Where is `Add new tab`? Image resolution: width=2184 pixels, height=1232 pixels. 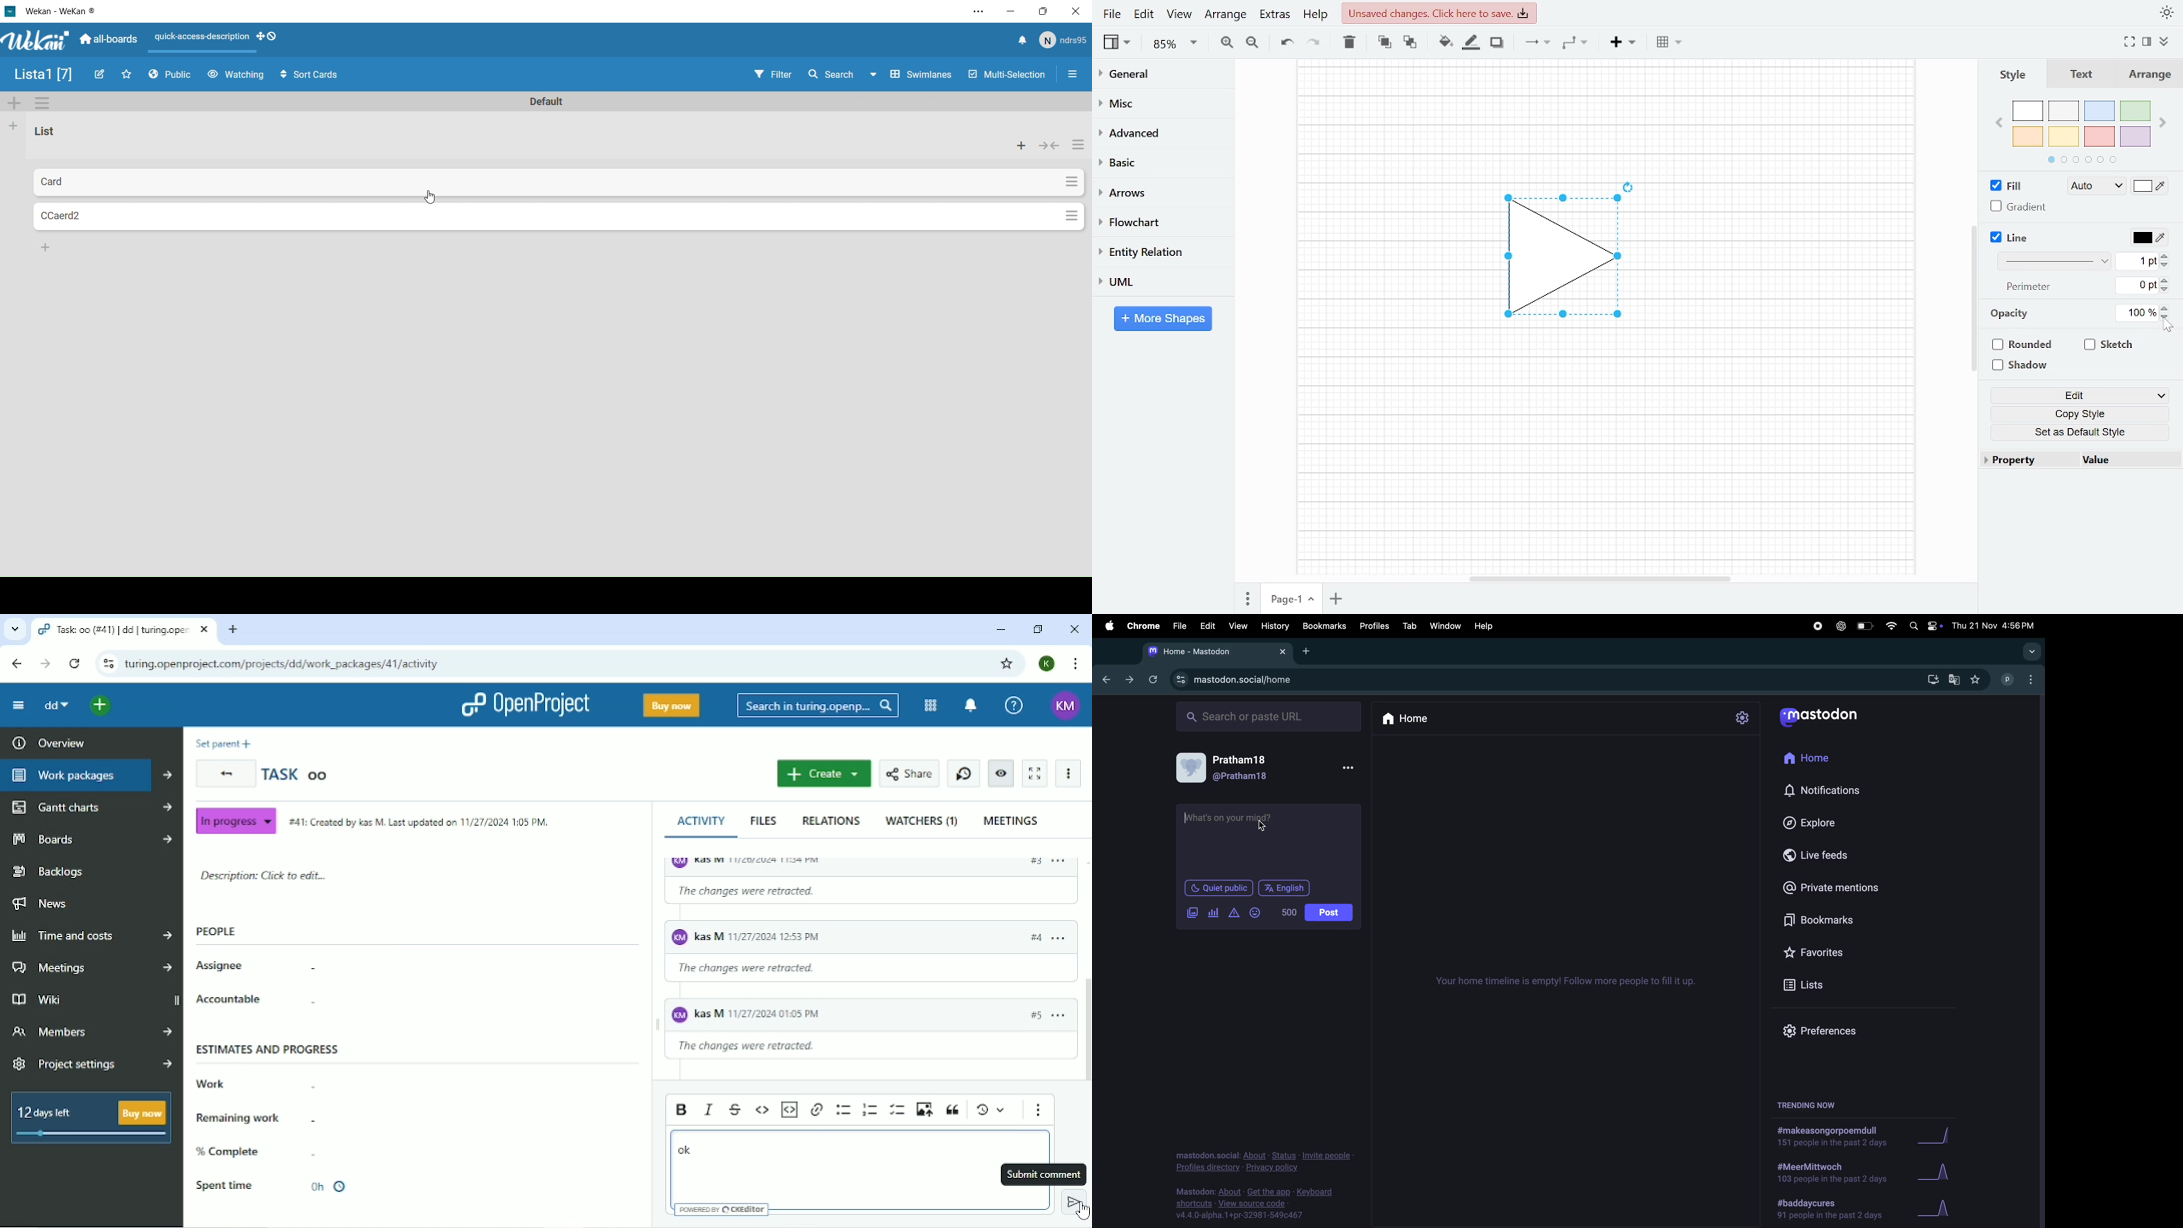 Add new tab is located at coordinates (1307, 651).